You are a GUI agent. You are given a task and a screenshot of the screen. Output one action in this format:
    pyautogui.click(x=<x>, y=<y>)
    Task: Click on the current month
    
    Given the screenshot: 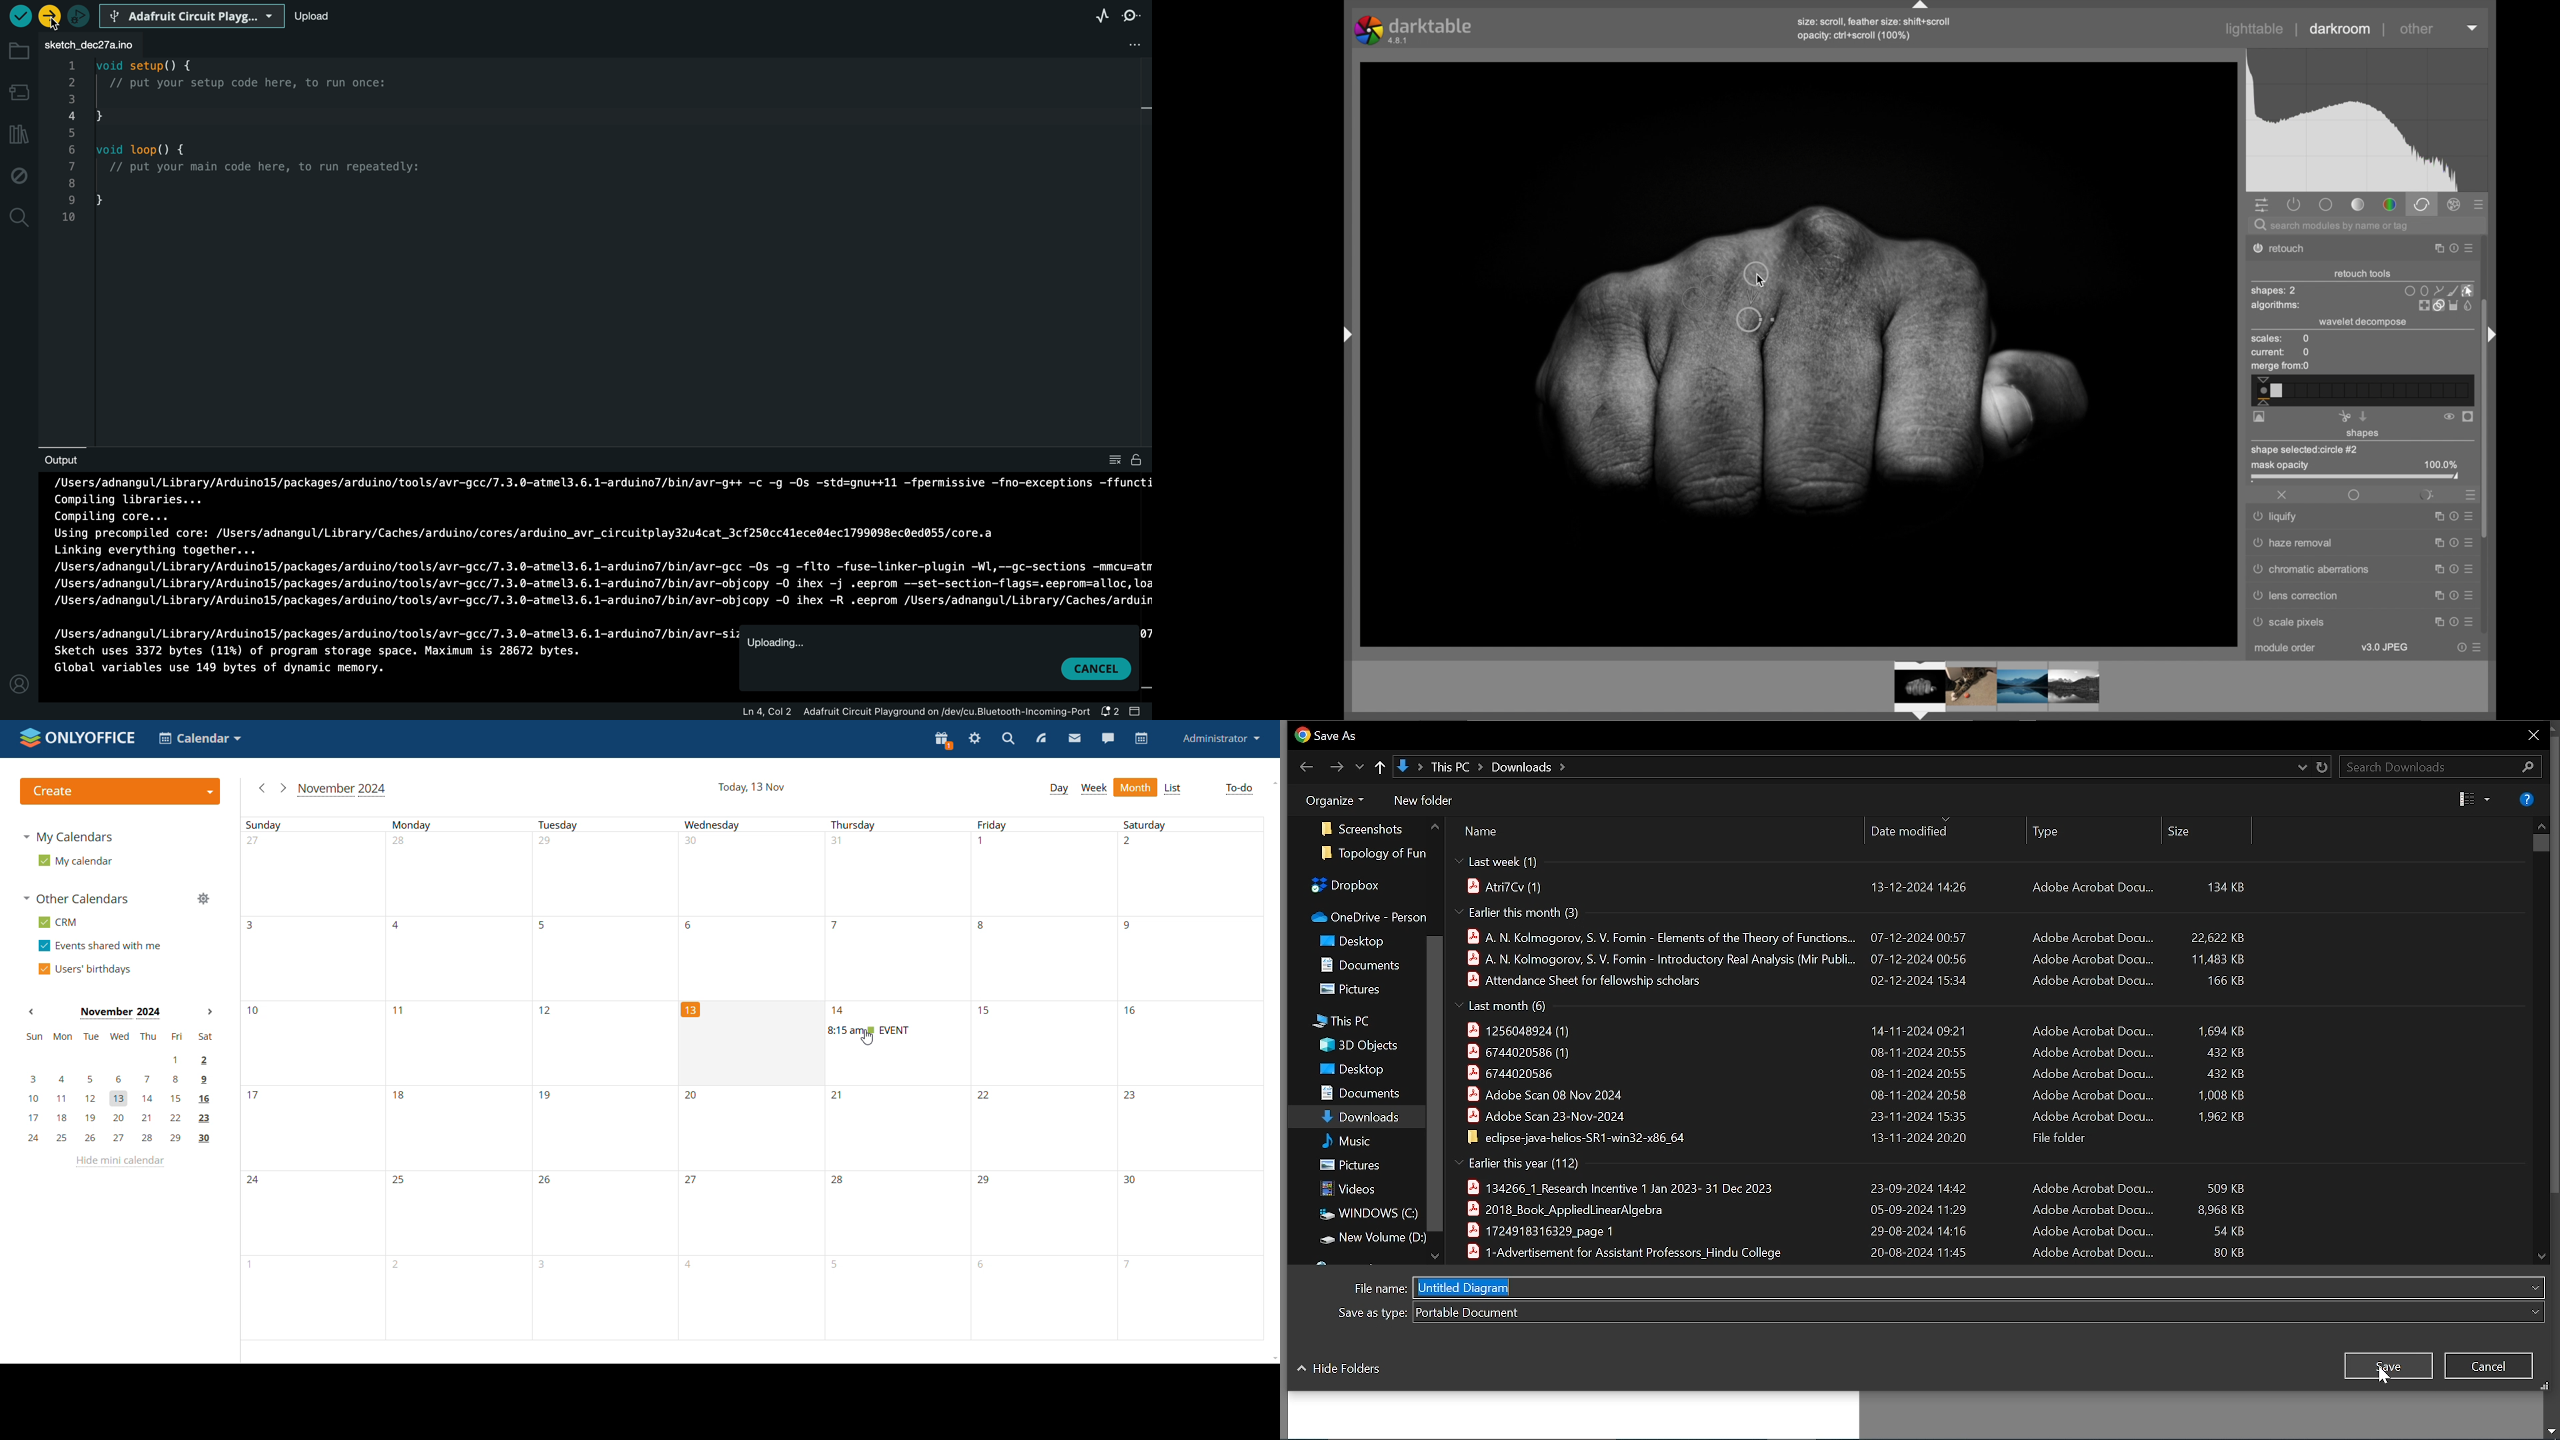 What is the action you would take?
    pyautogui.click(x=343, y=789)
    